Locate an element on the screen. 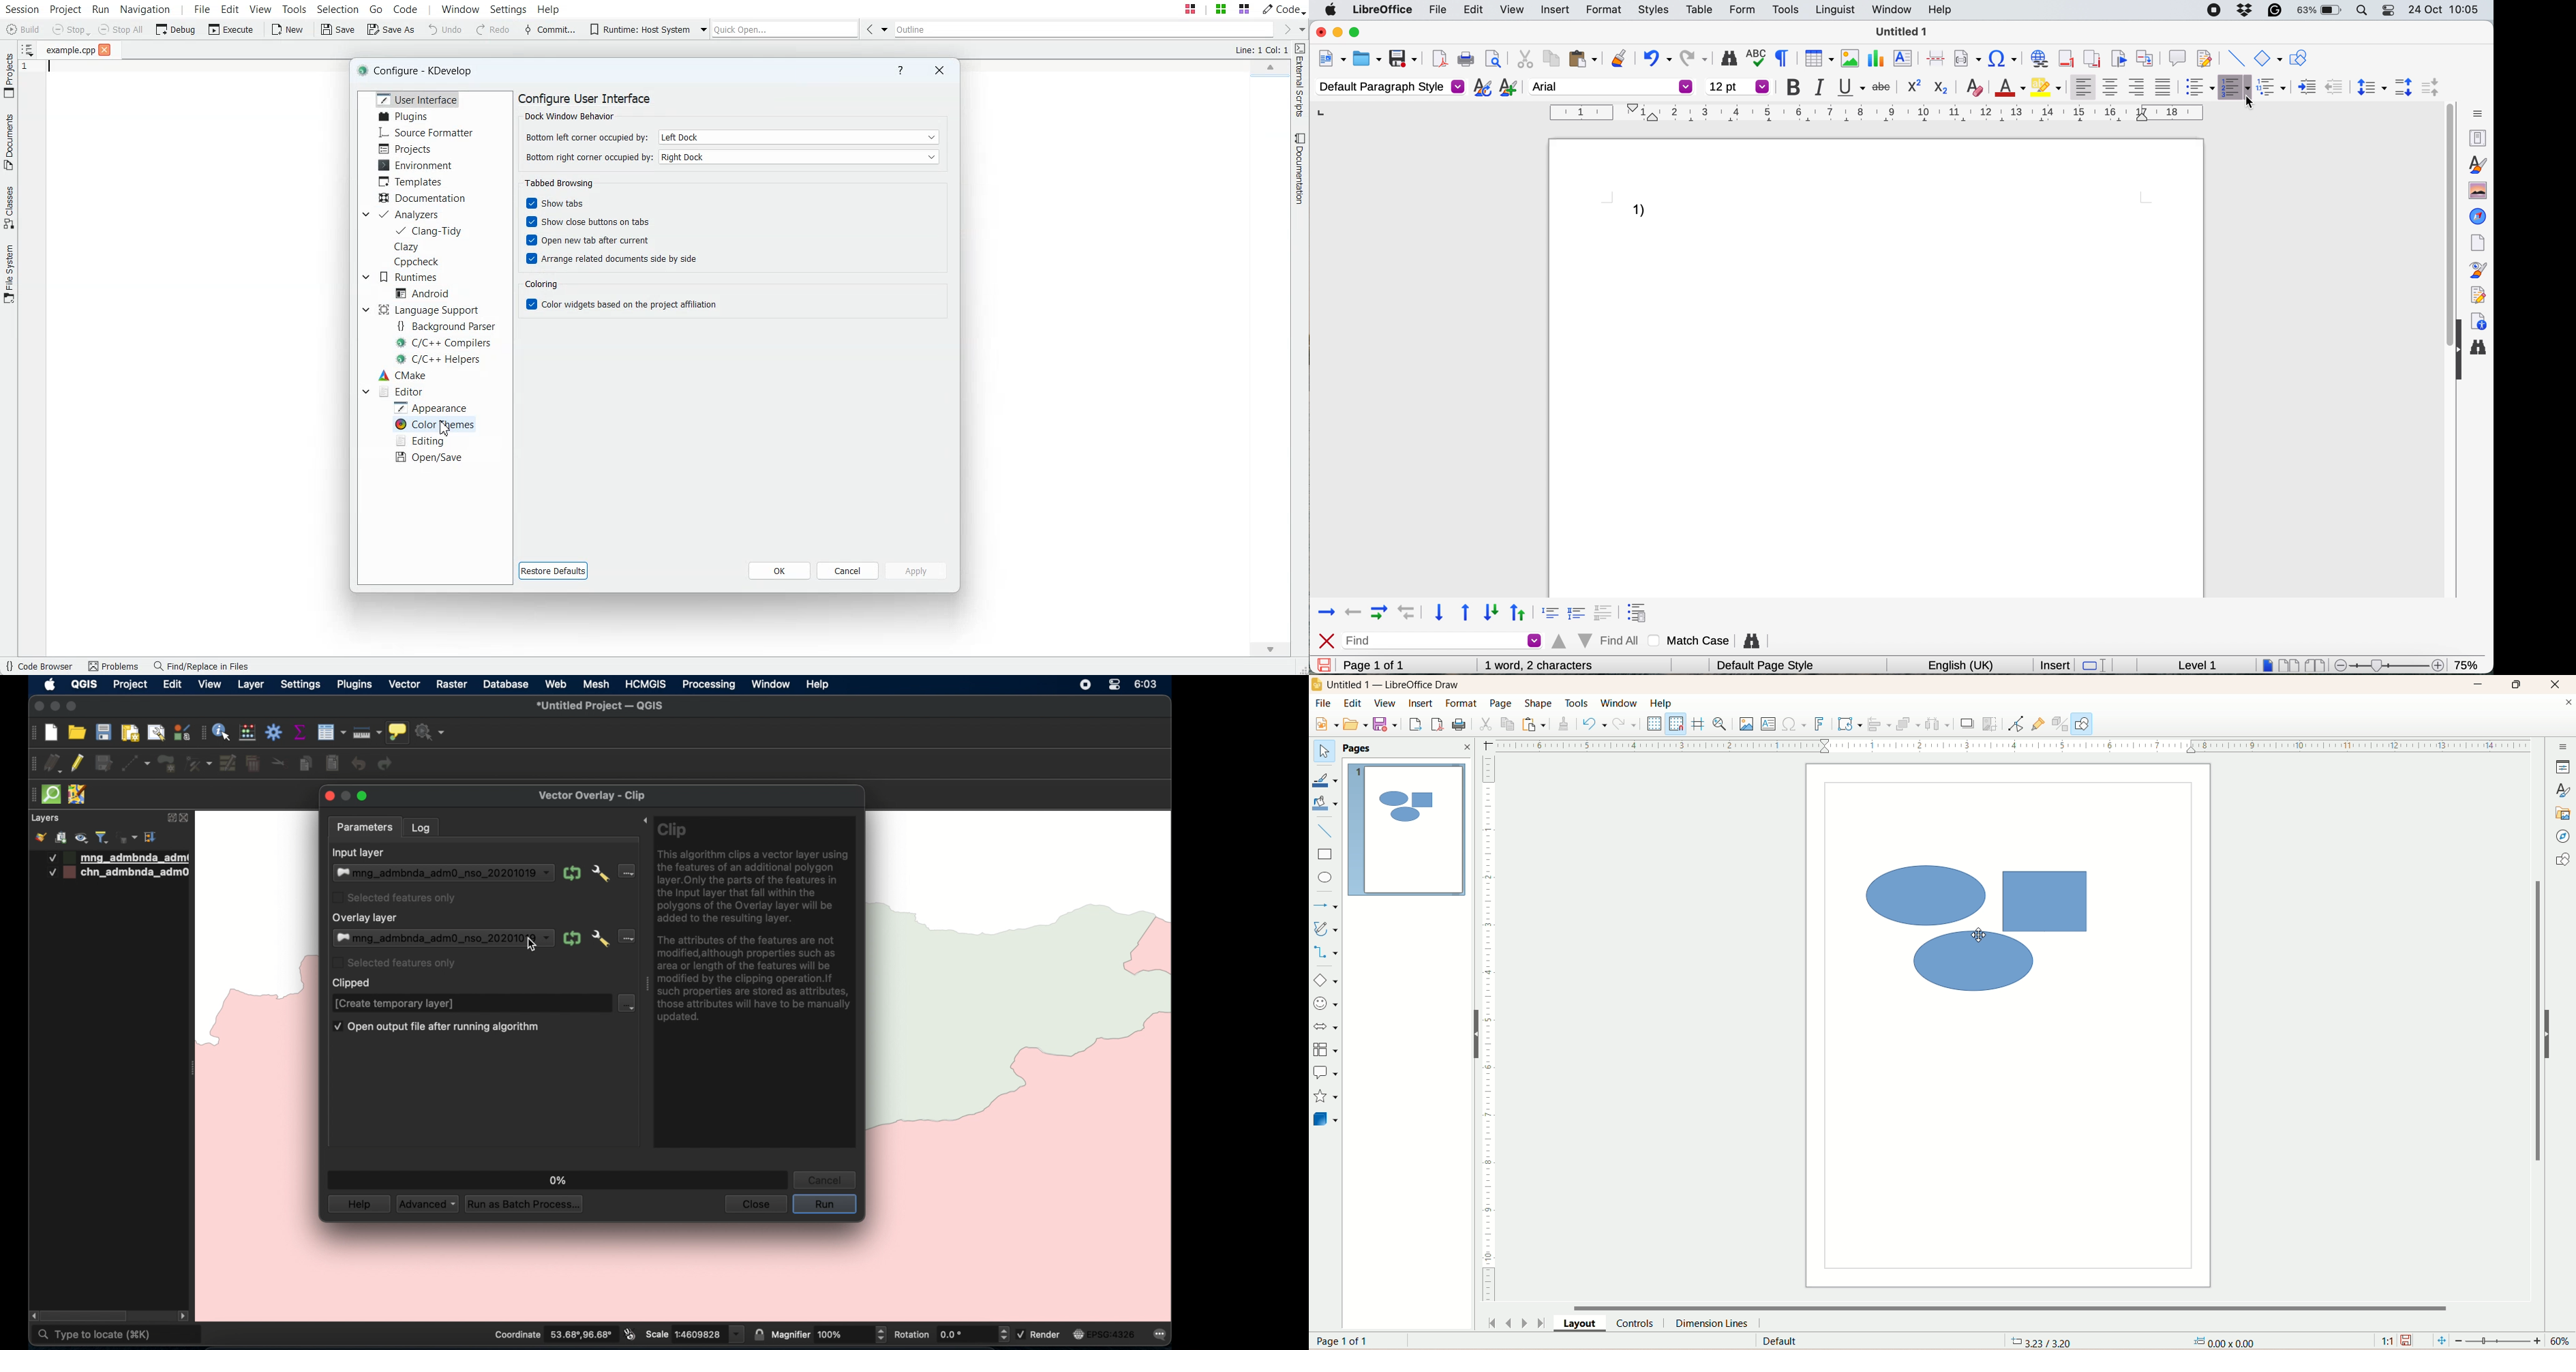 This screenshot has width=2576, height=1372. styles is located at coordinates (1654, 10).